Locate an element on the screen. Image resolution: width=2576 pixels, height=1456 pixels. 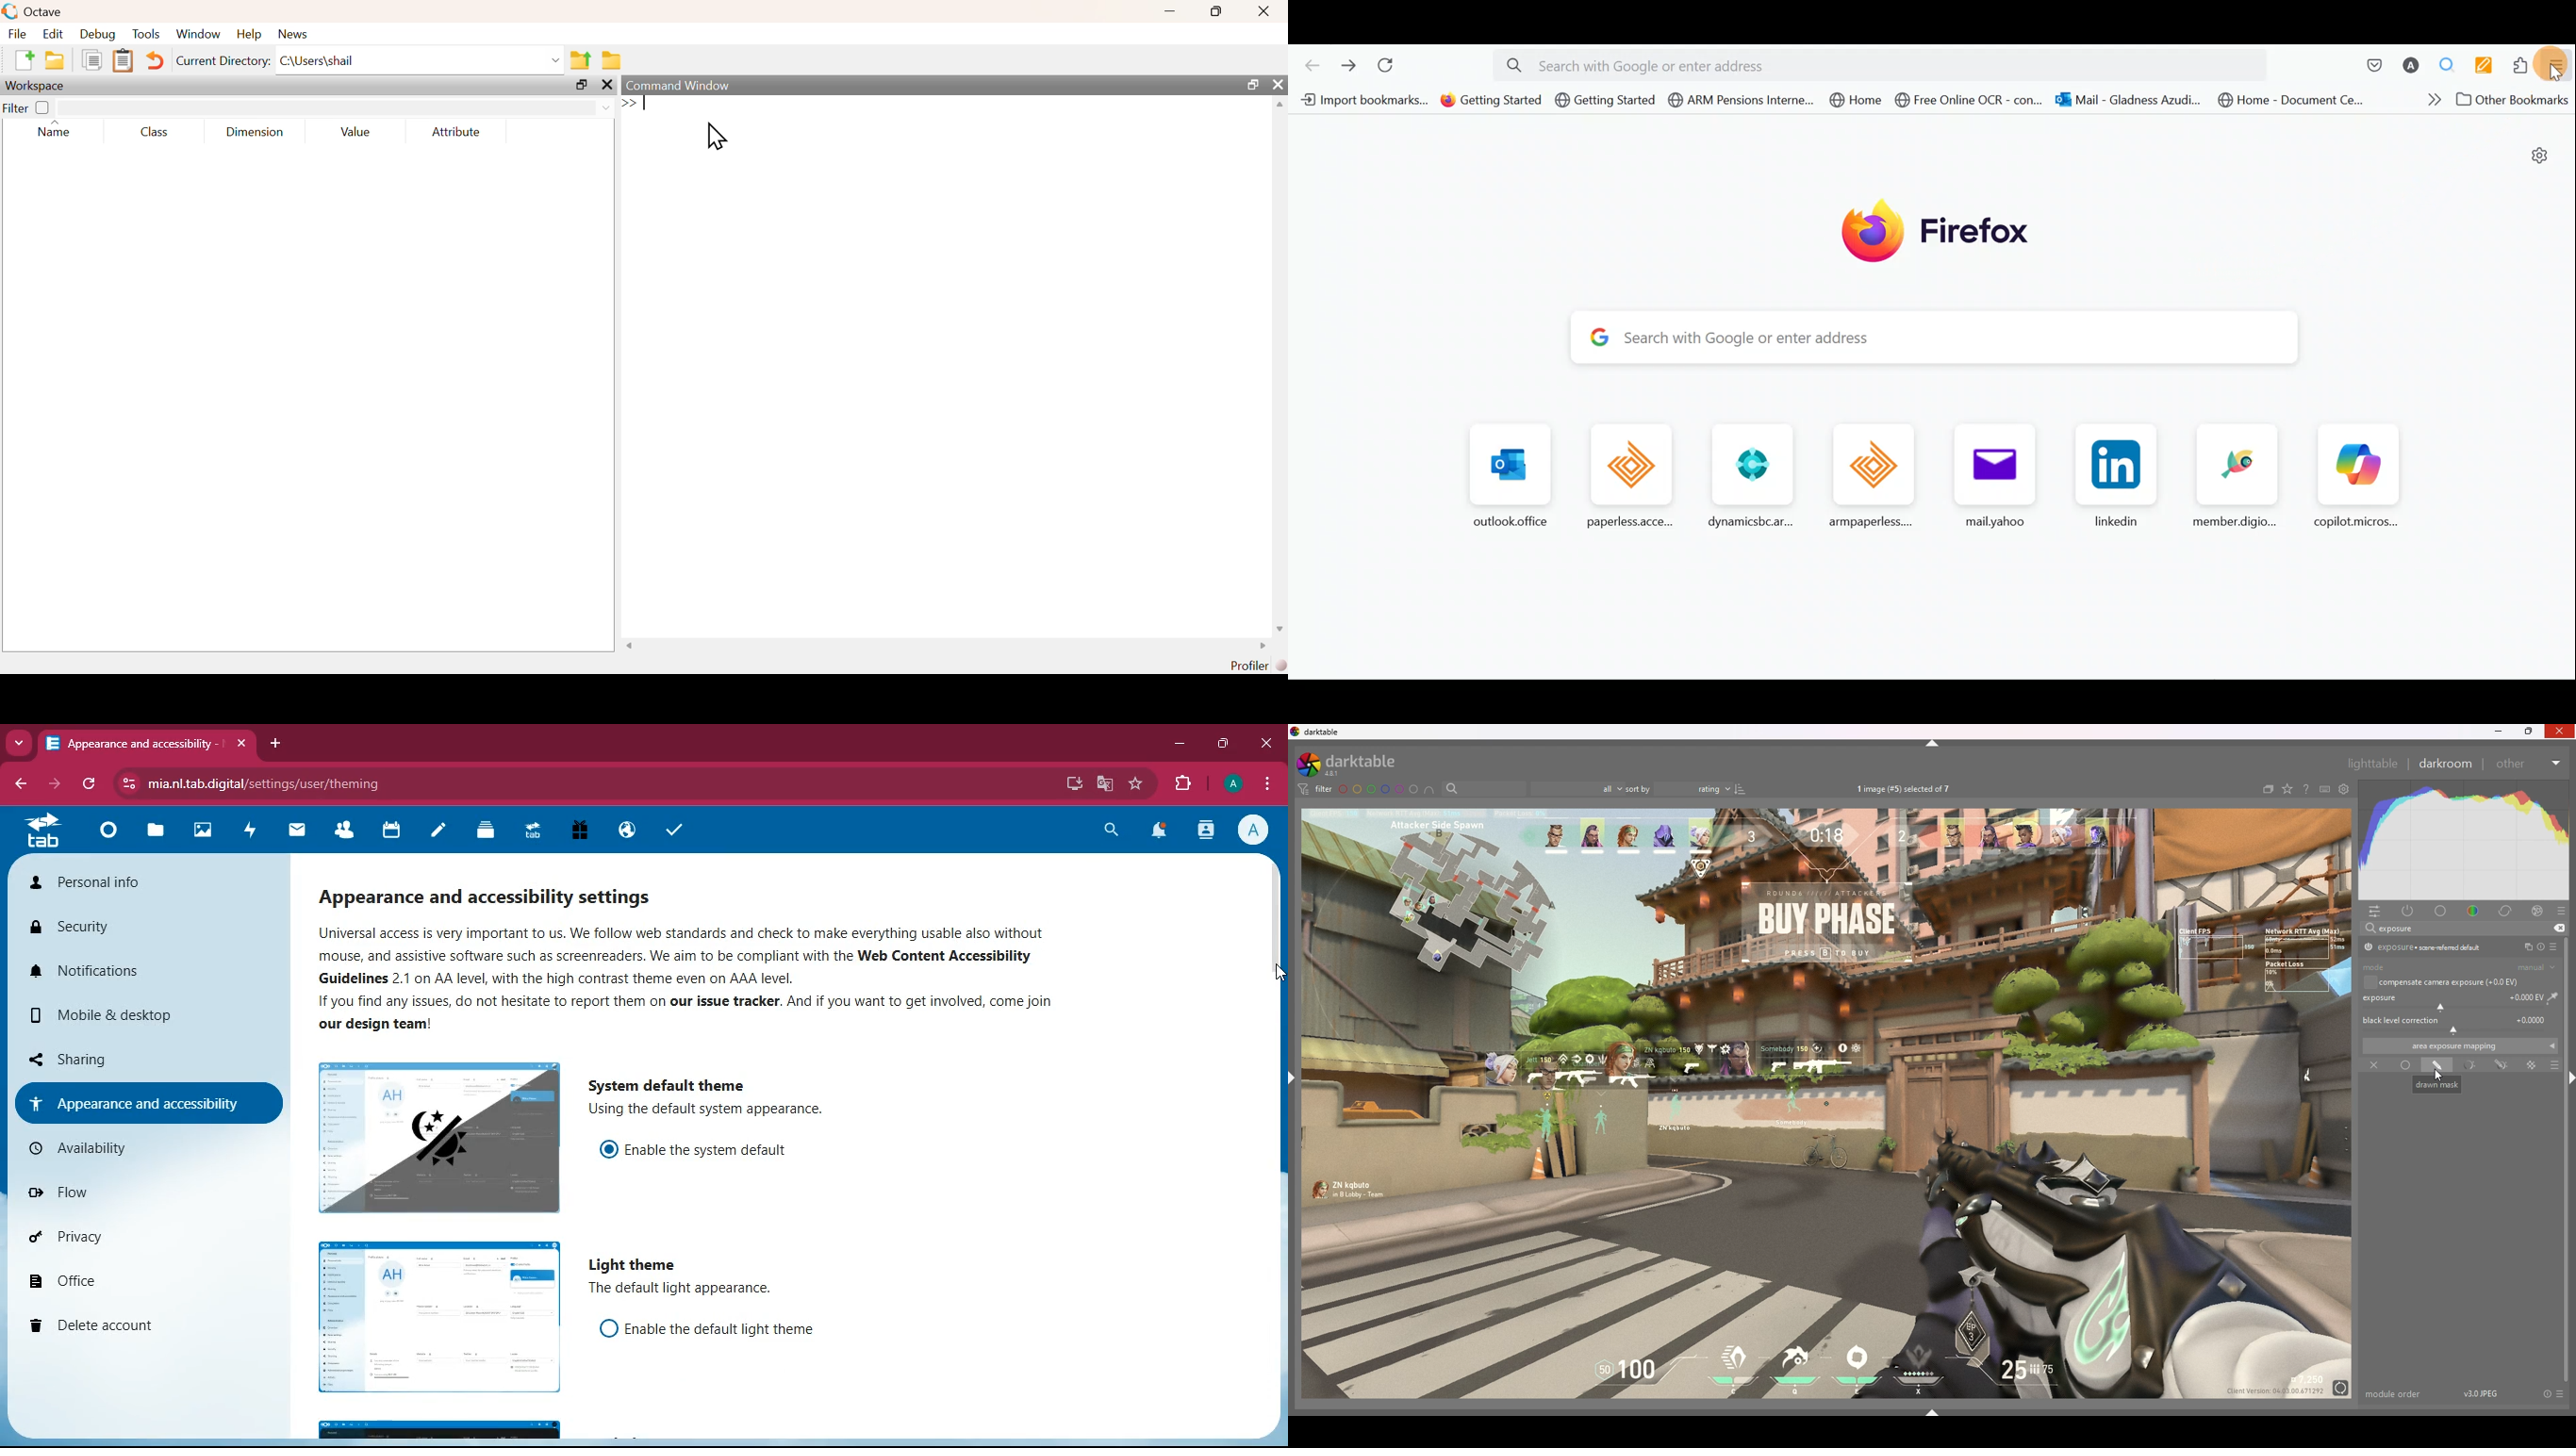
Multi keywords highlighter is located at coordinates (2480, 67).